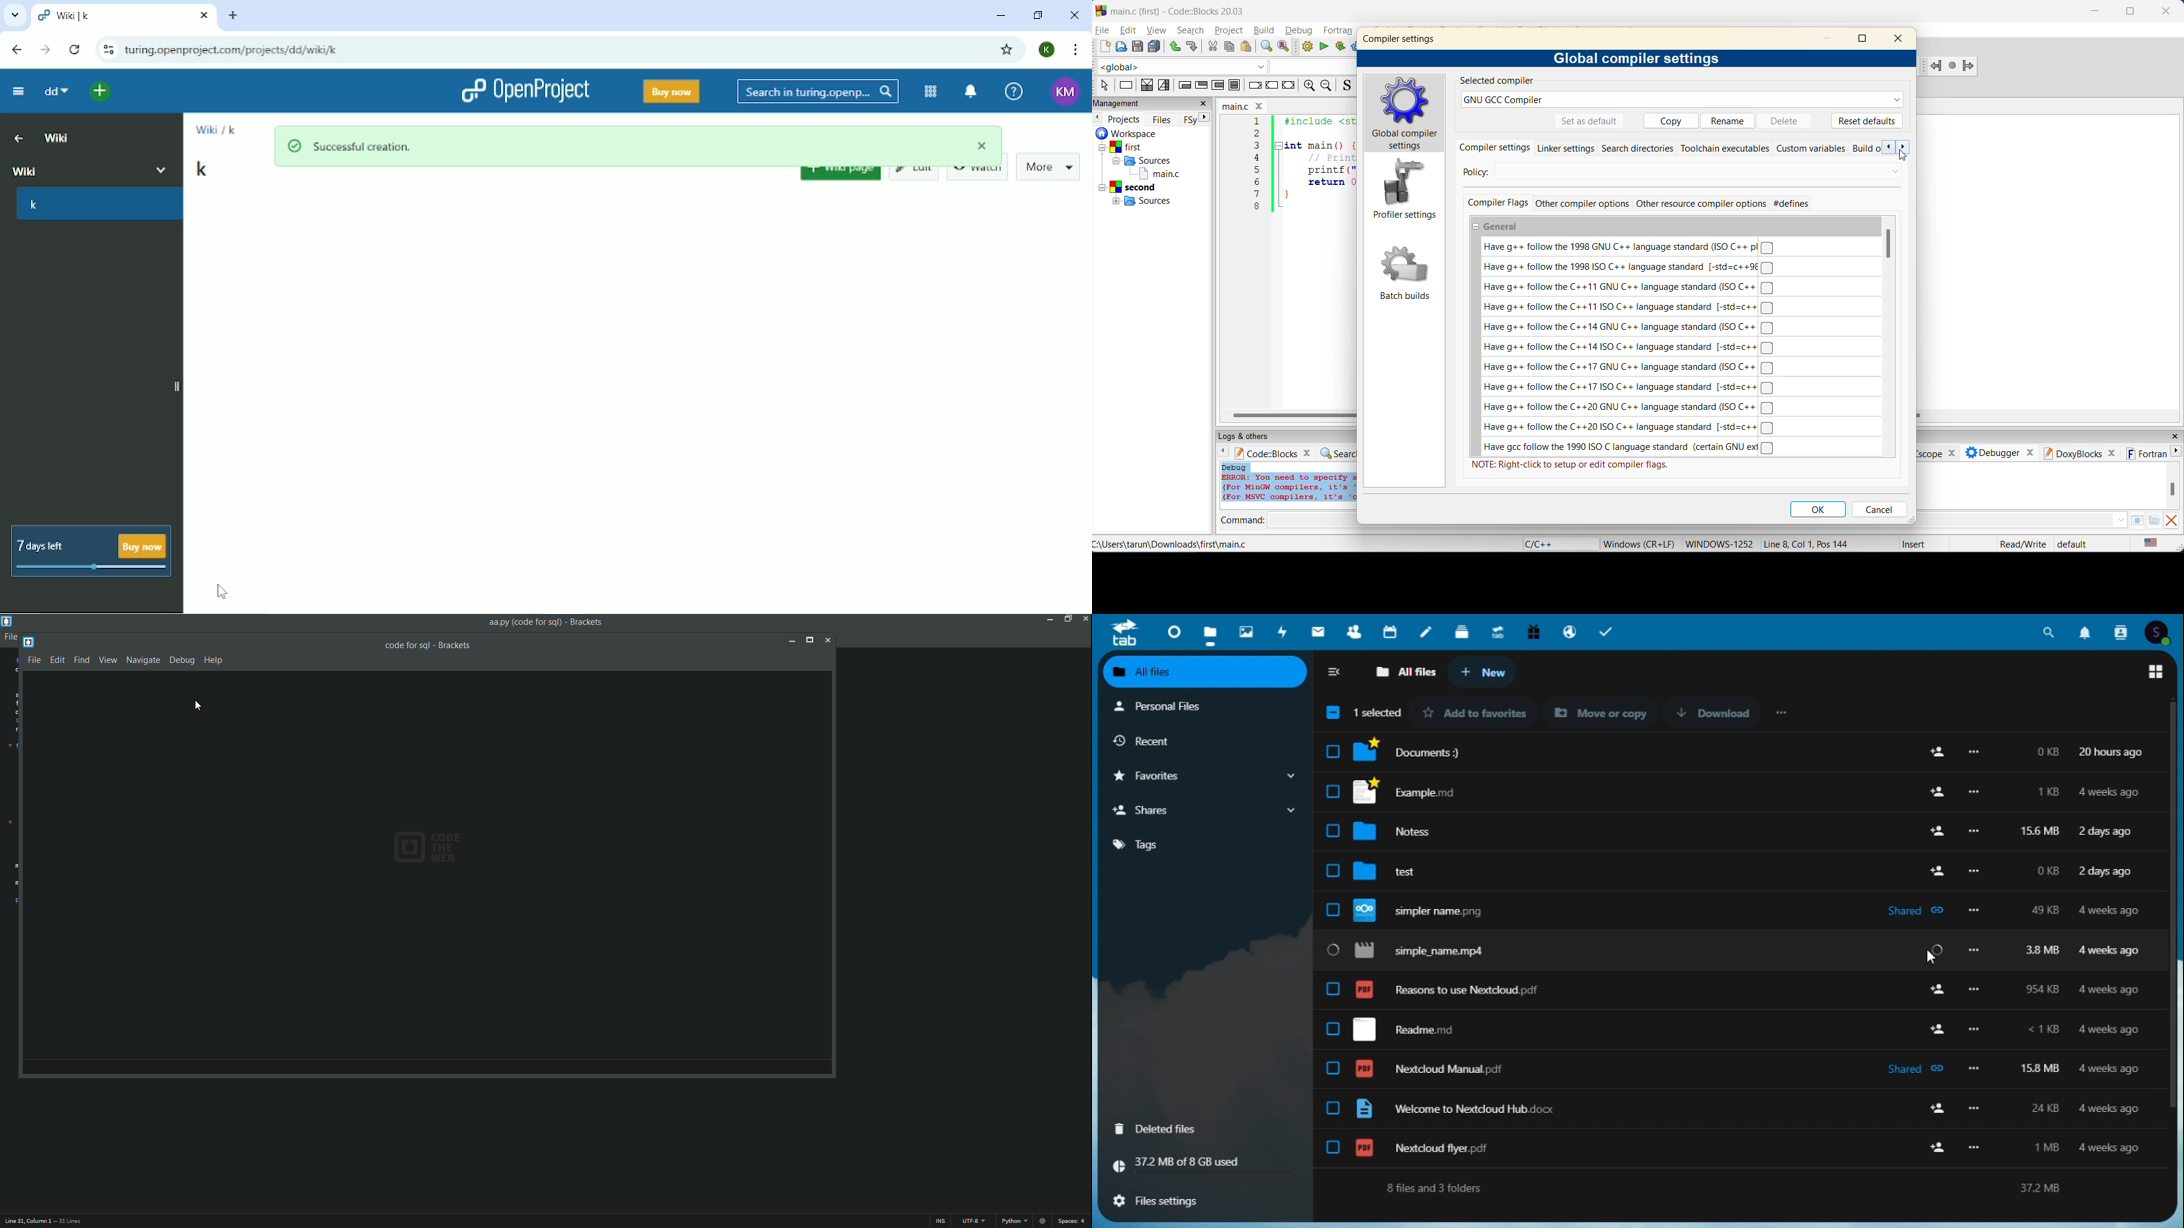 Image resolution: width=2184 pixels, height=1232 pixels. I want to click on Modified, so click(2114, 715).